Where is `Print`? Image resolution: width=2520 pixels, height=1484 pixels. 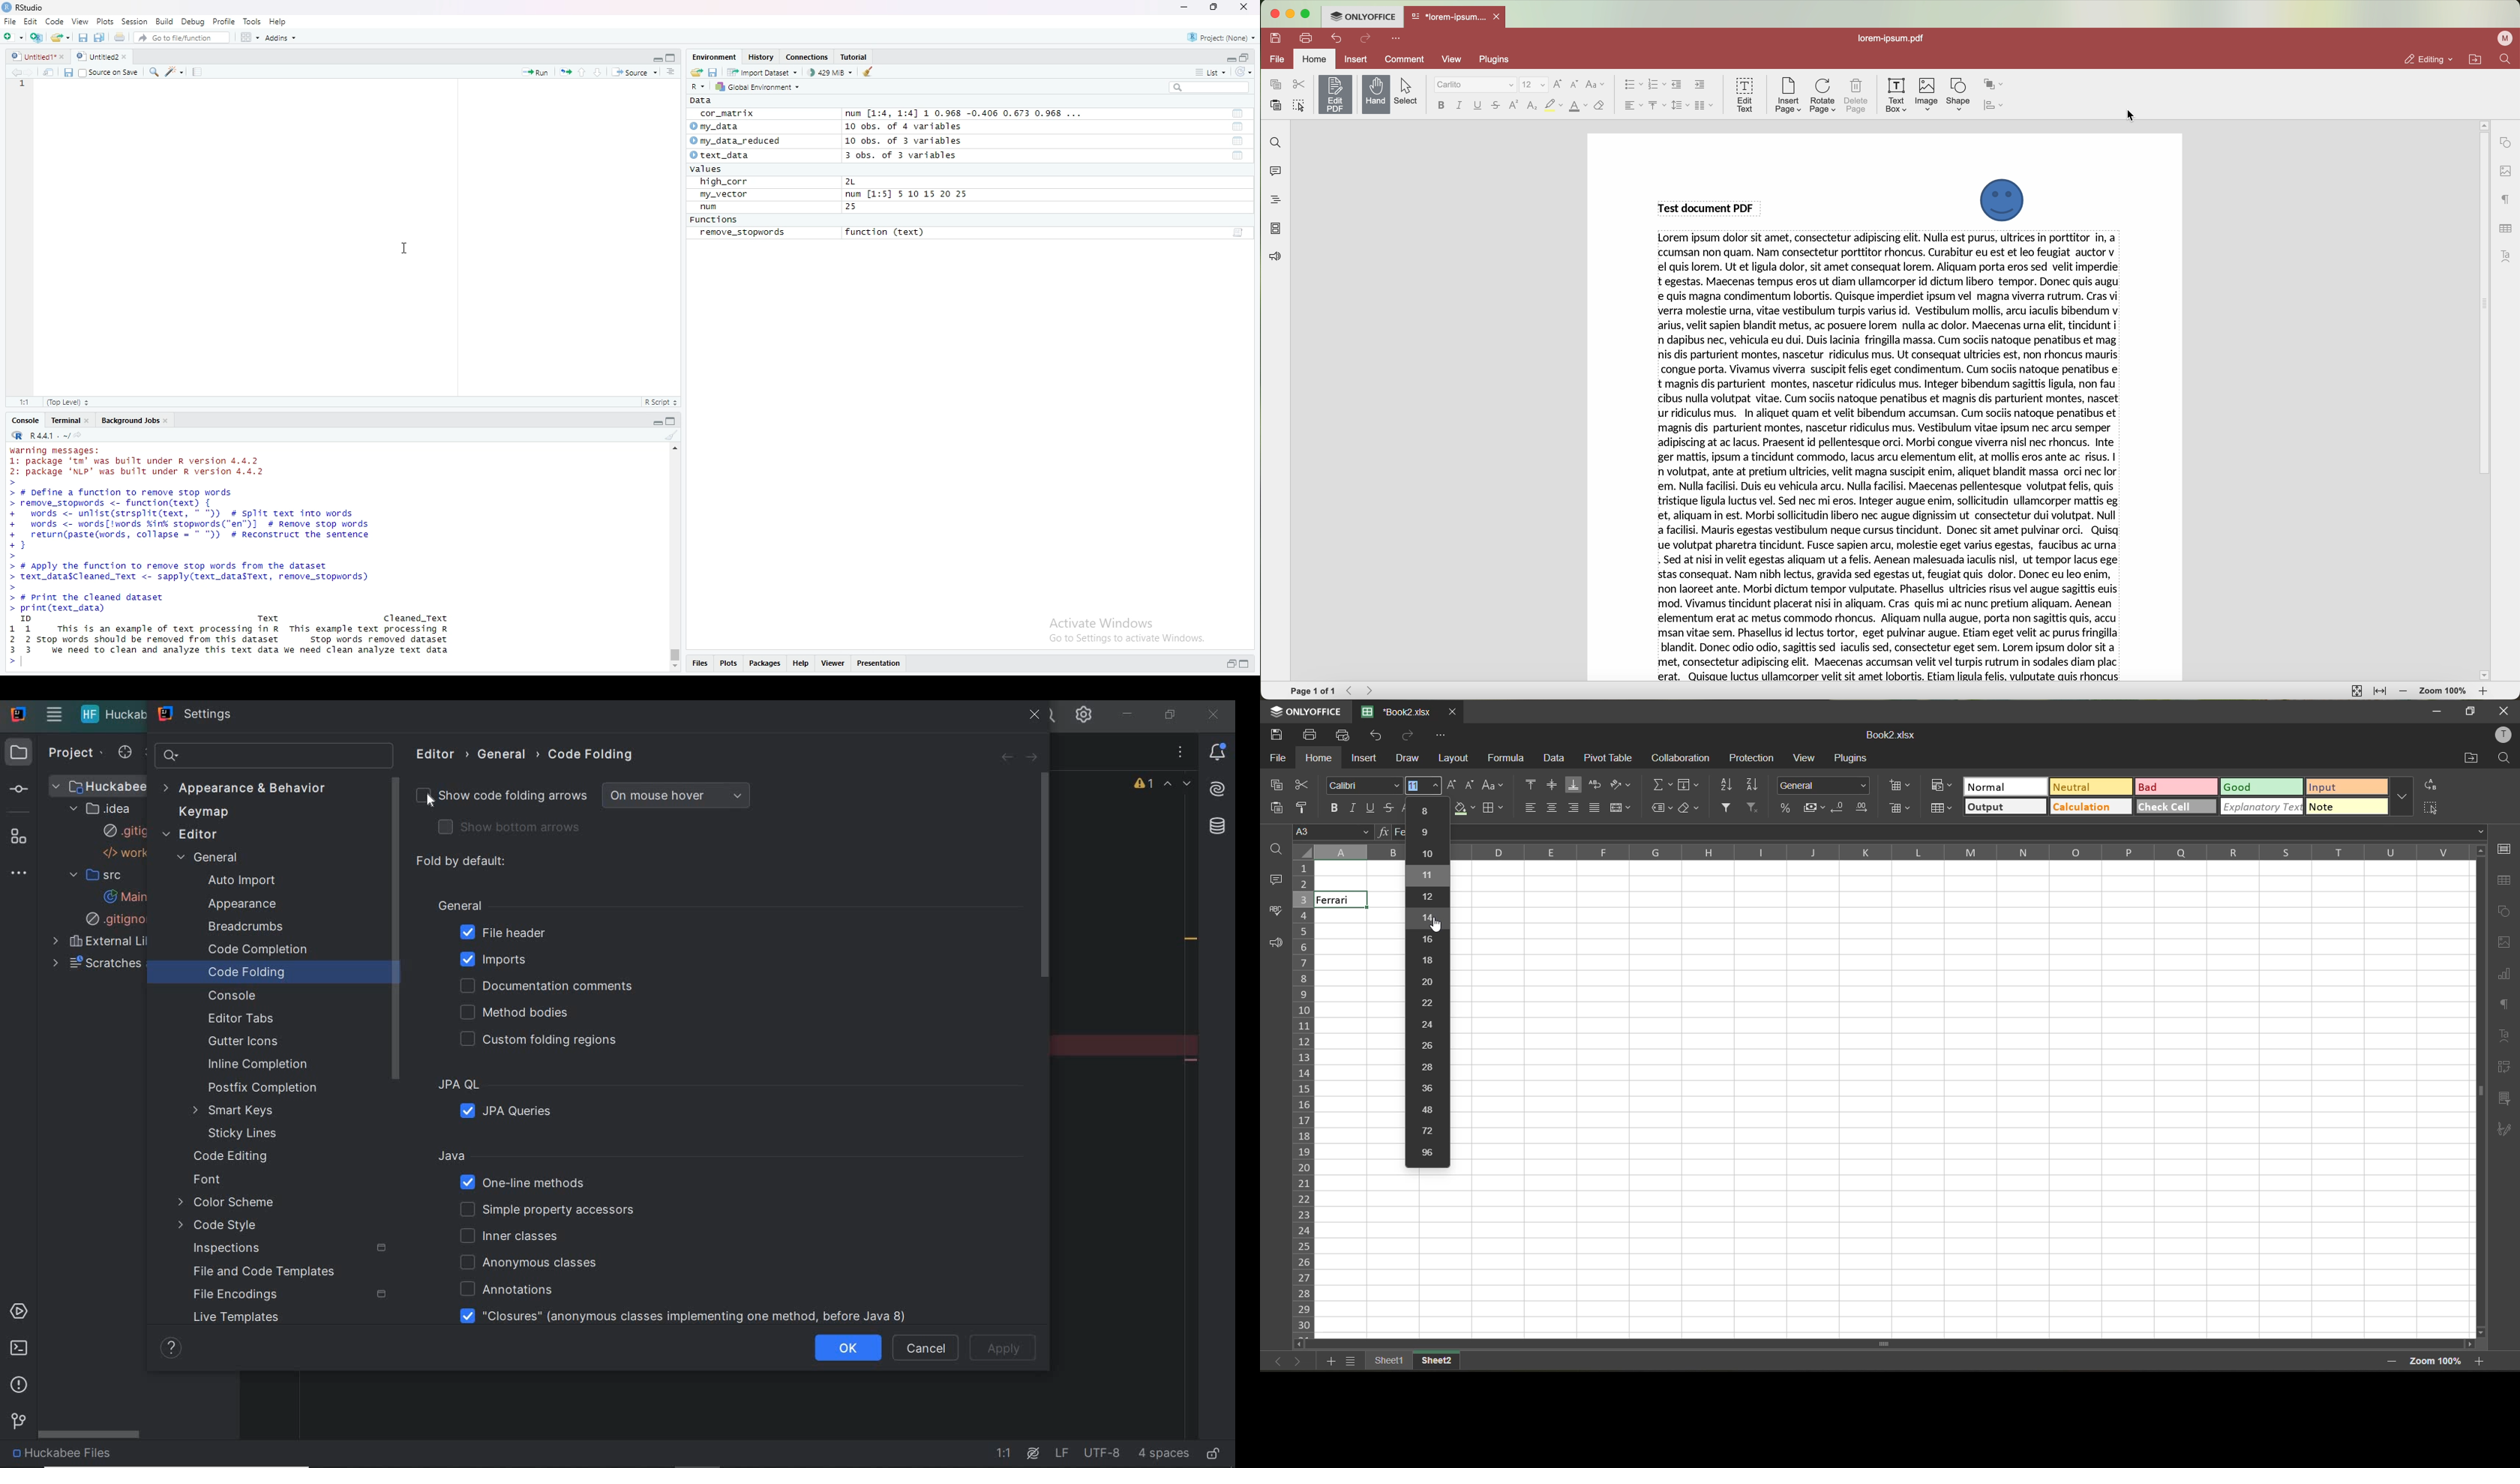
Print is located at coordinates (119, 37).